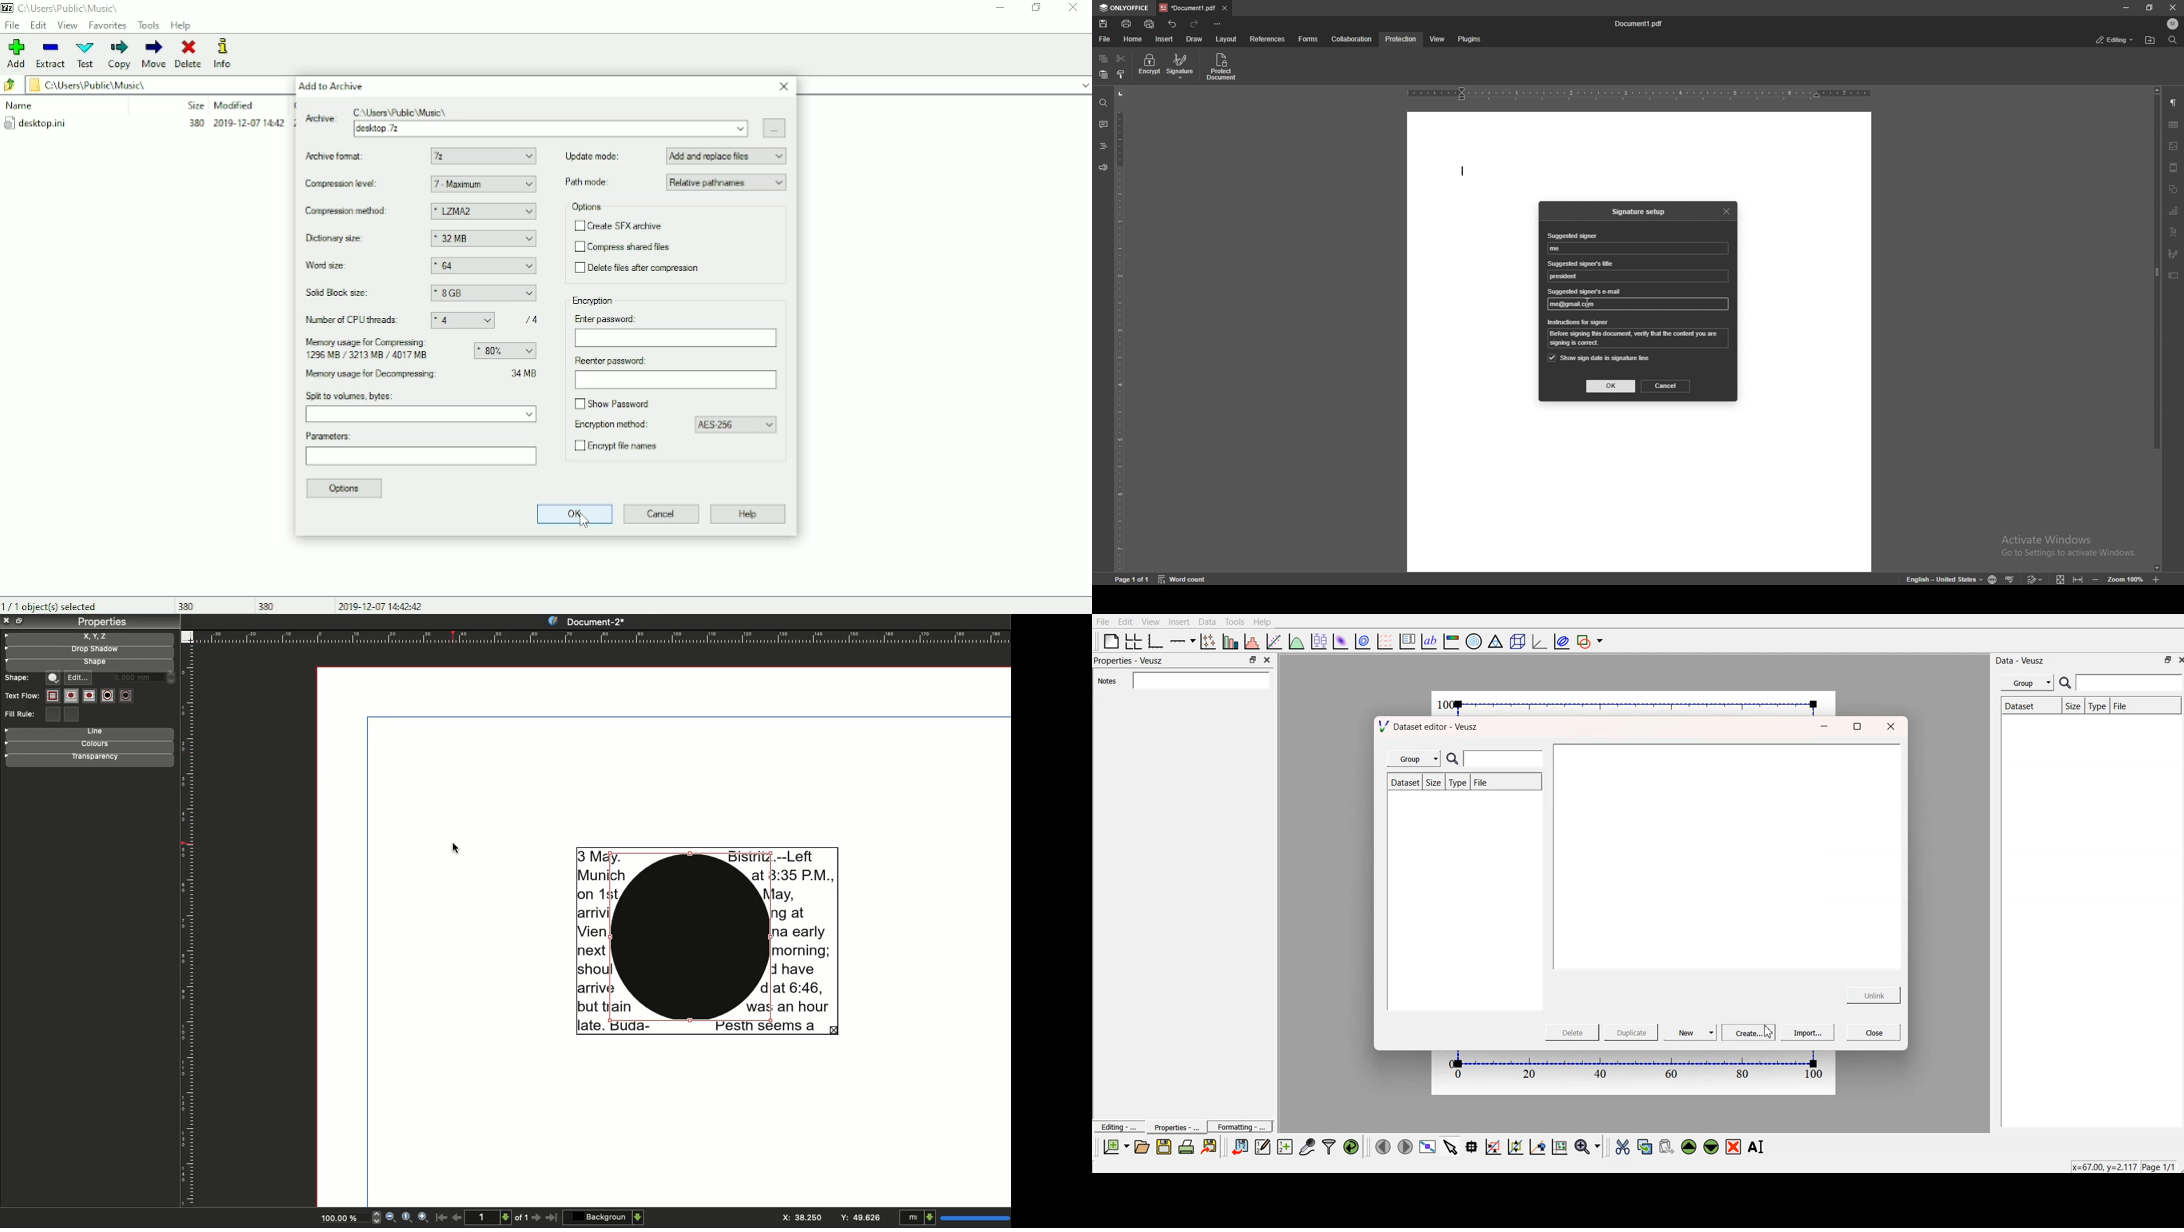  Describe the element at coordinates (1103, 75) in the screenshot. I see `paste` at that location.